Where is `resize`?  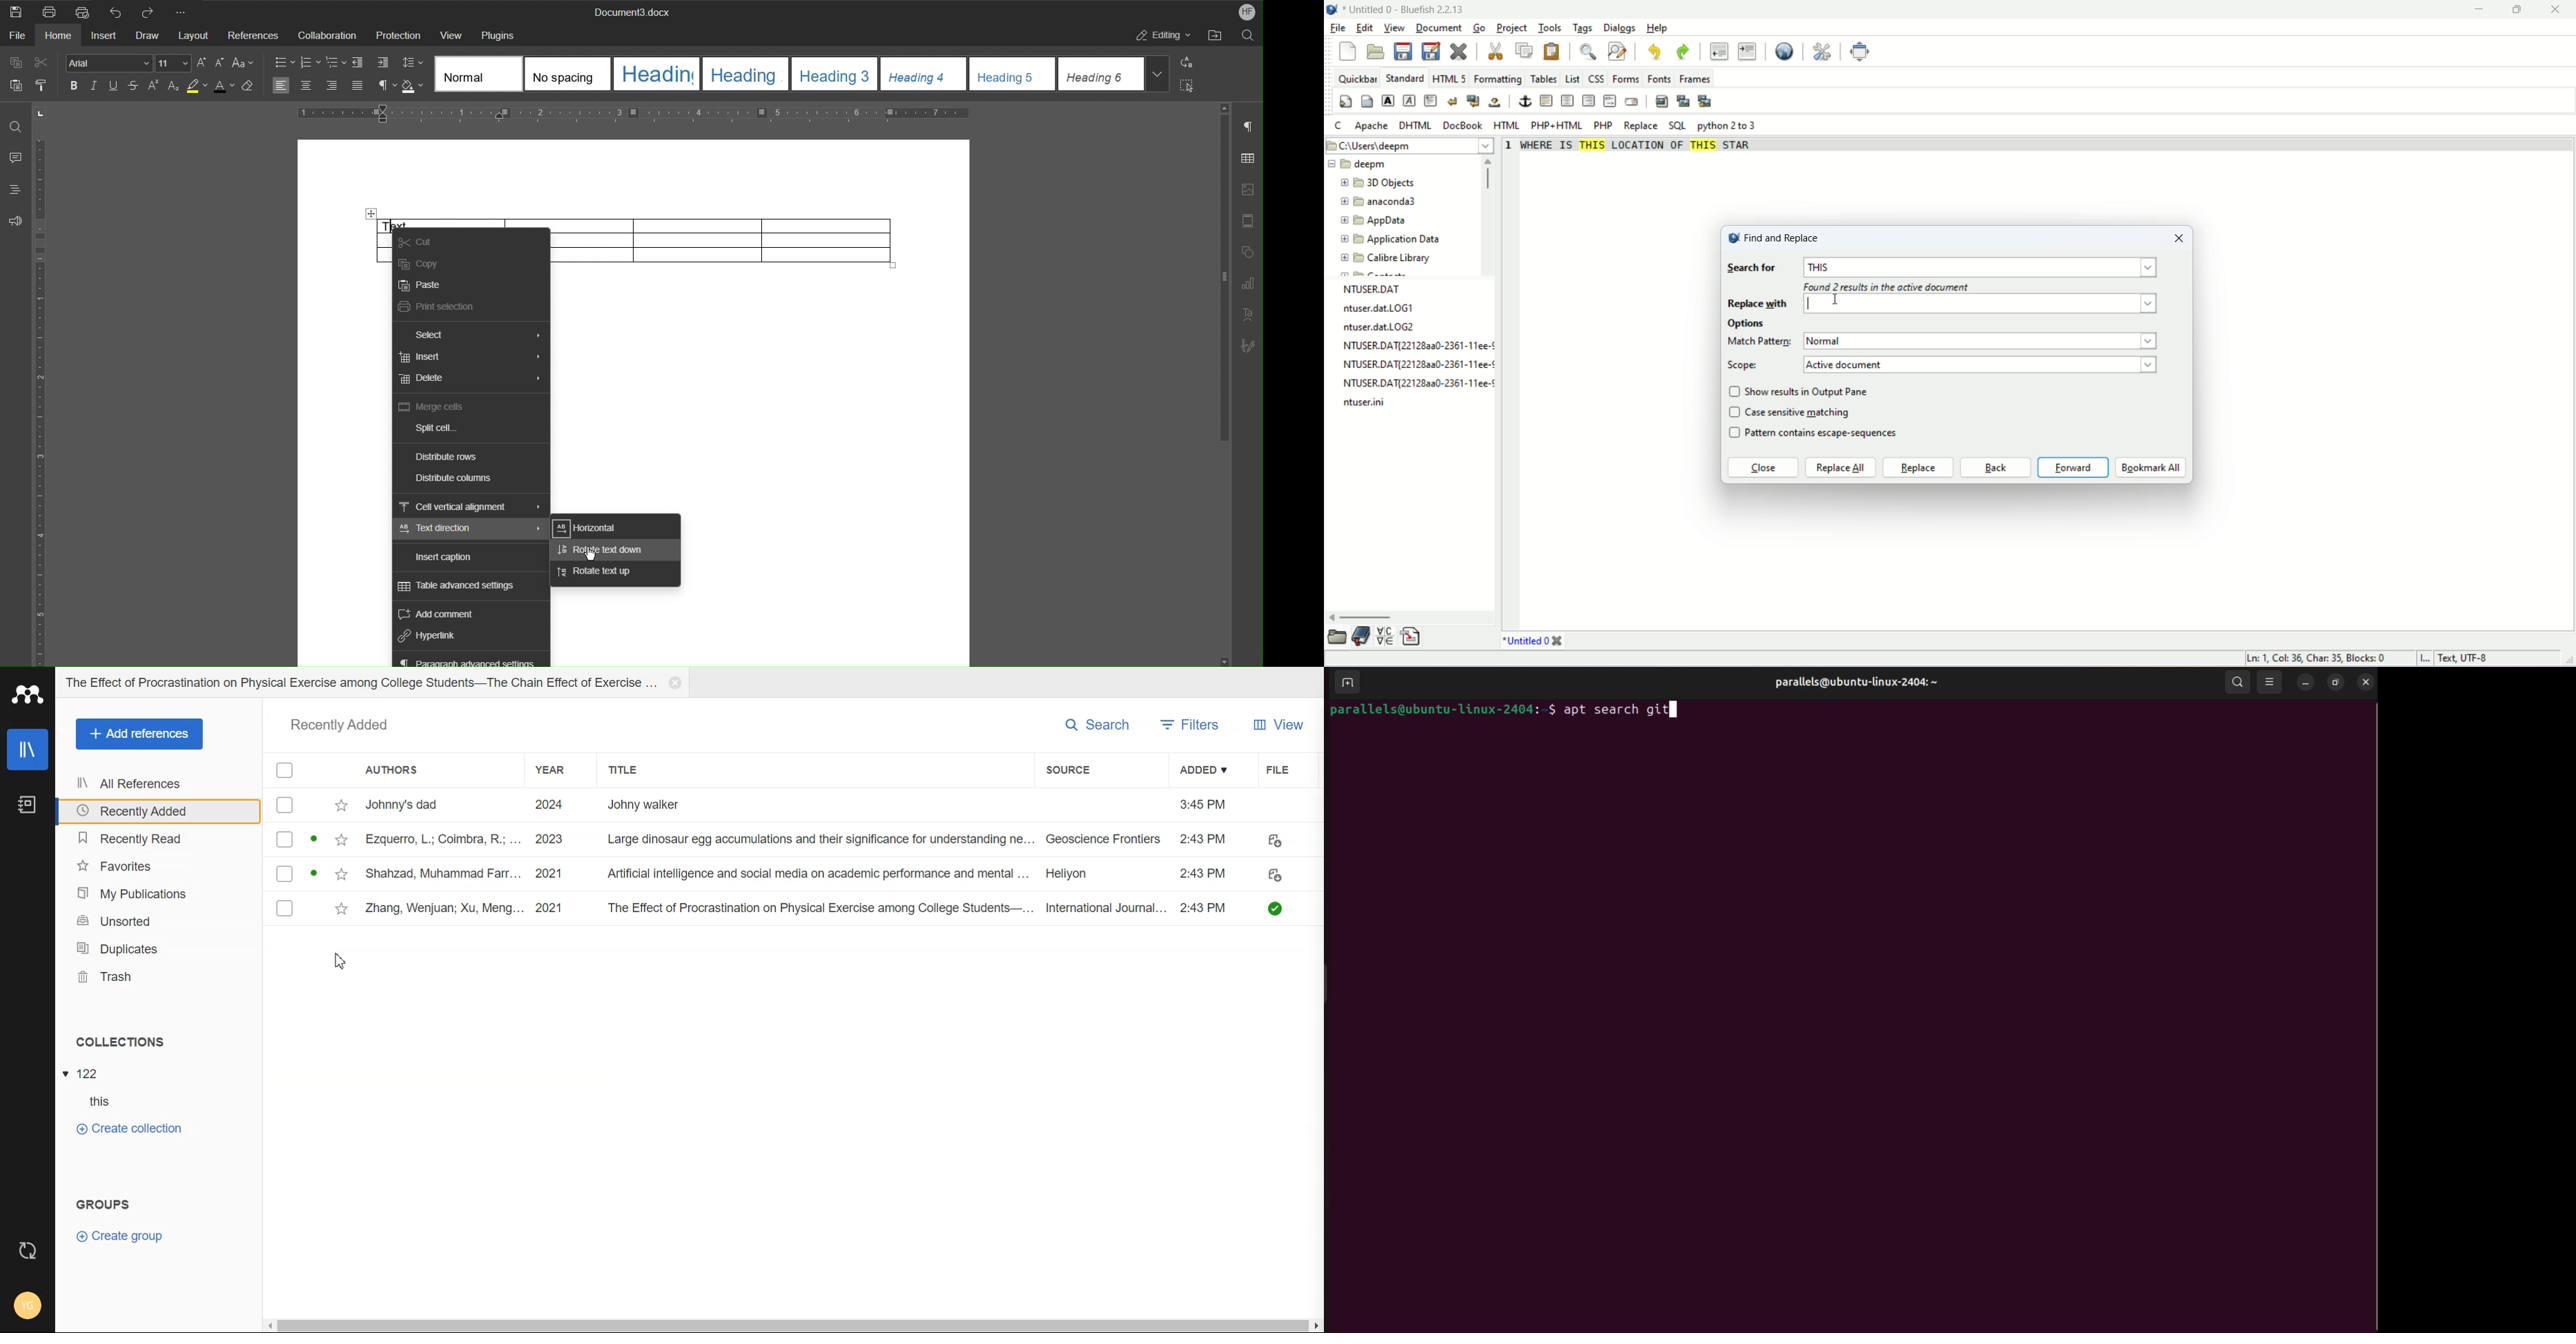
resize is located at coordinates (2336, 682).